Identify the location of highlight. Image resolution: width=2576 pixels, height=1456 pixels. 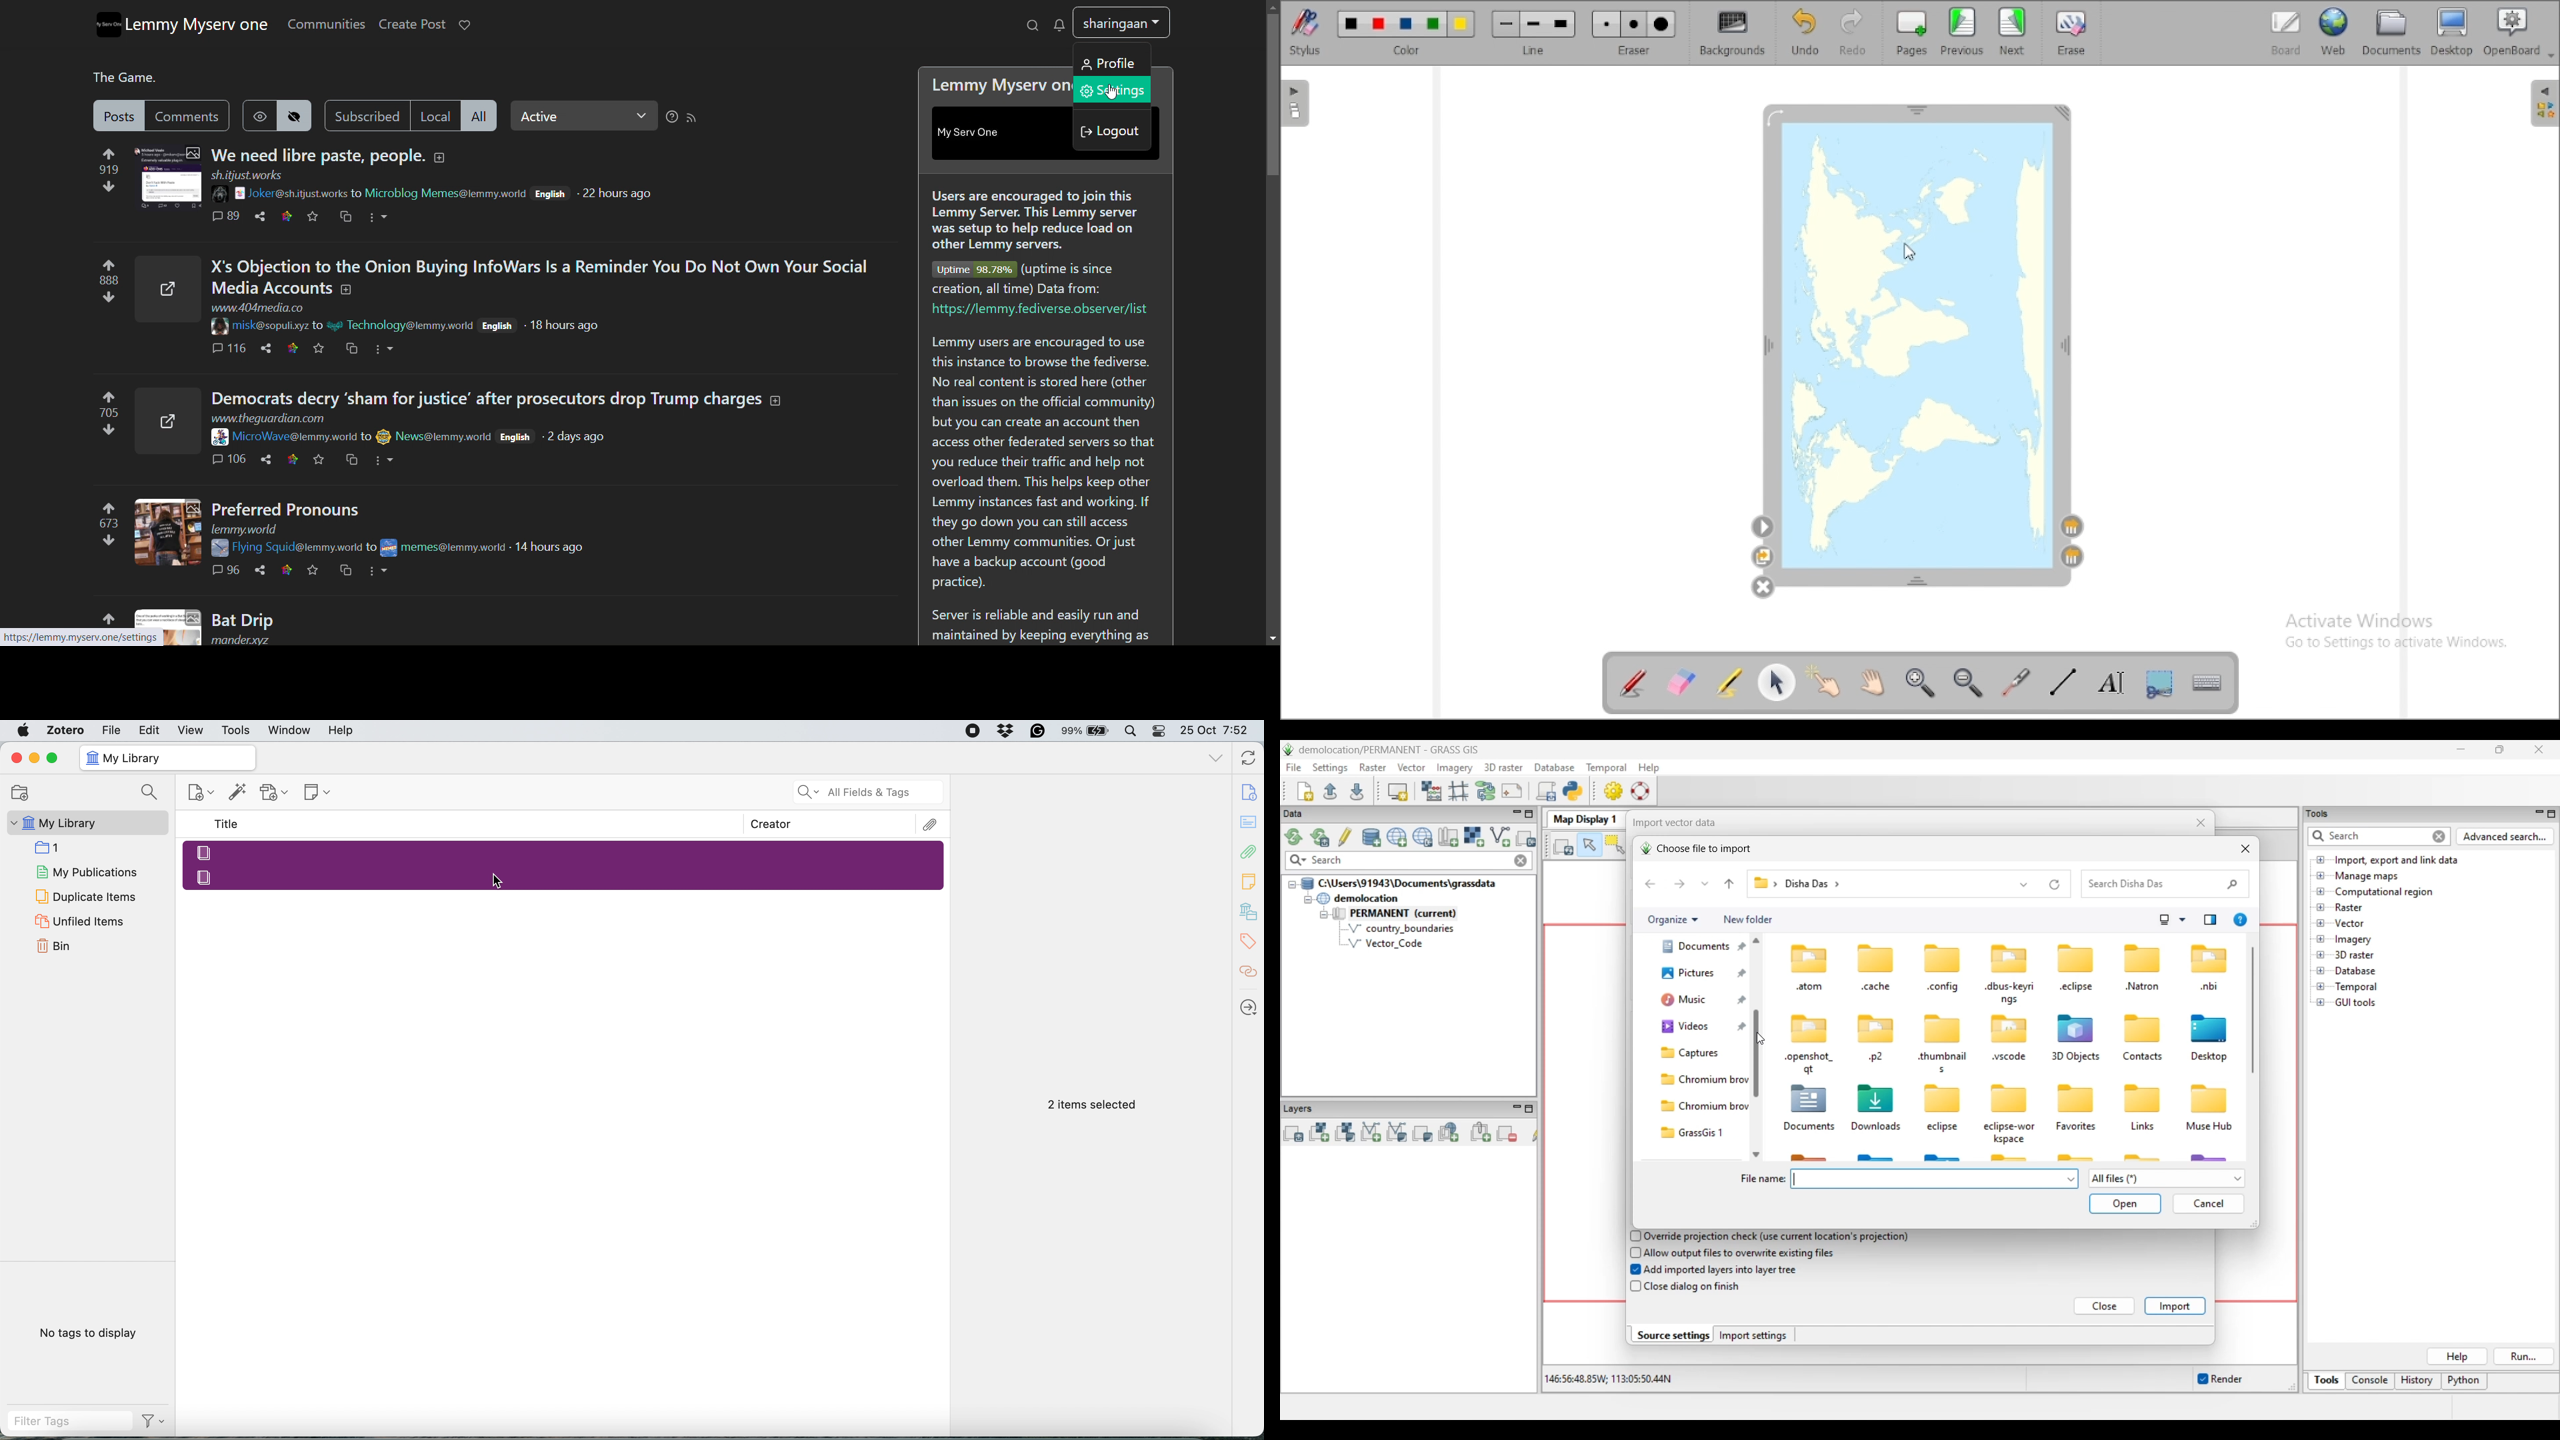
(1728, 682).